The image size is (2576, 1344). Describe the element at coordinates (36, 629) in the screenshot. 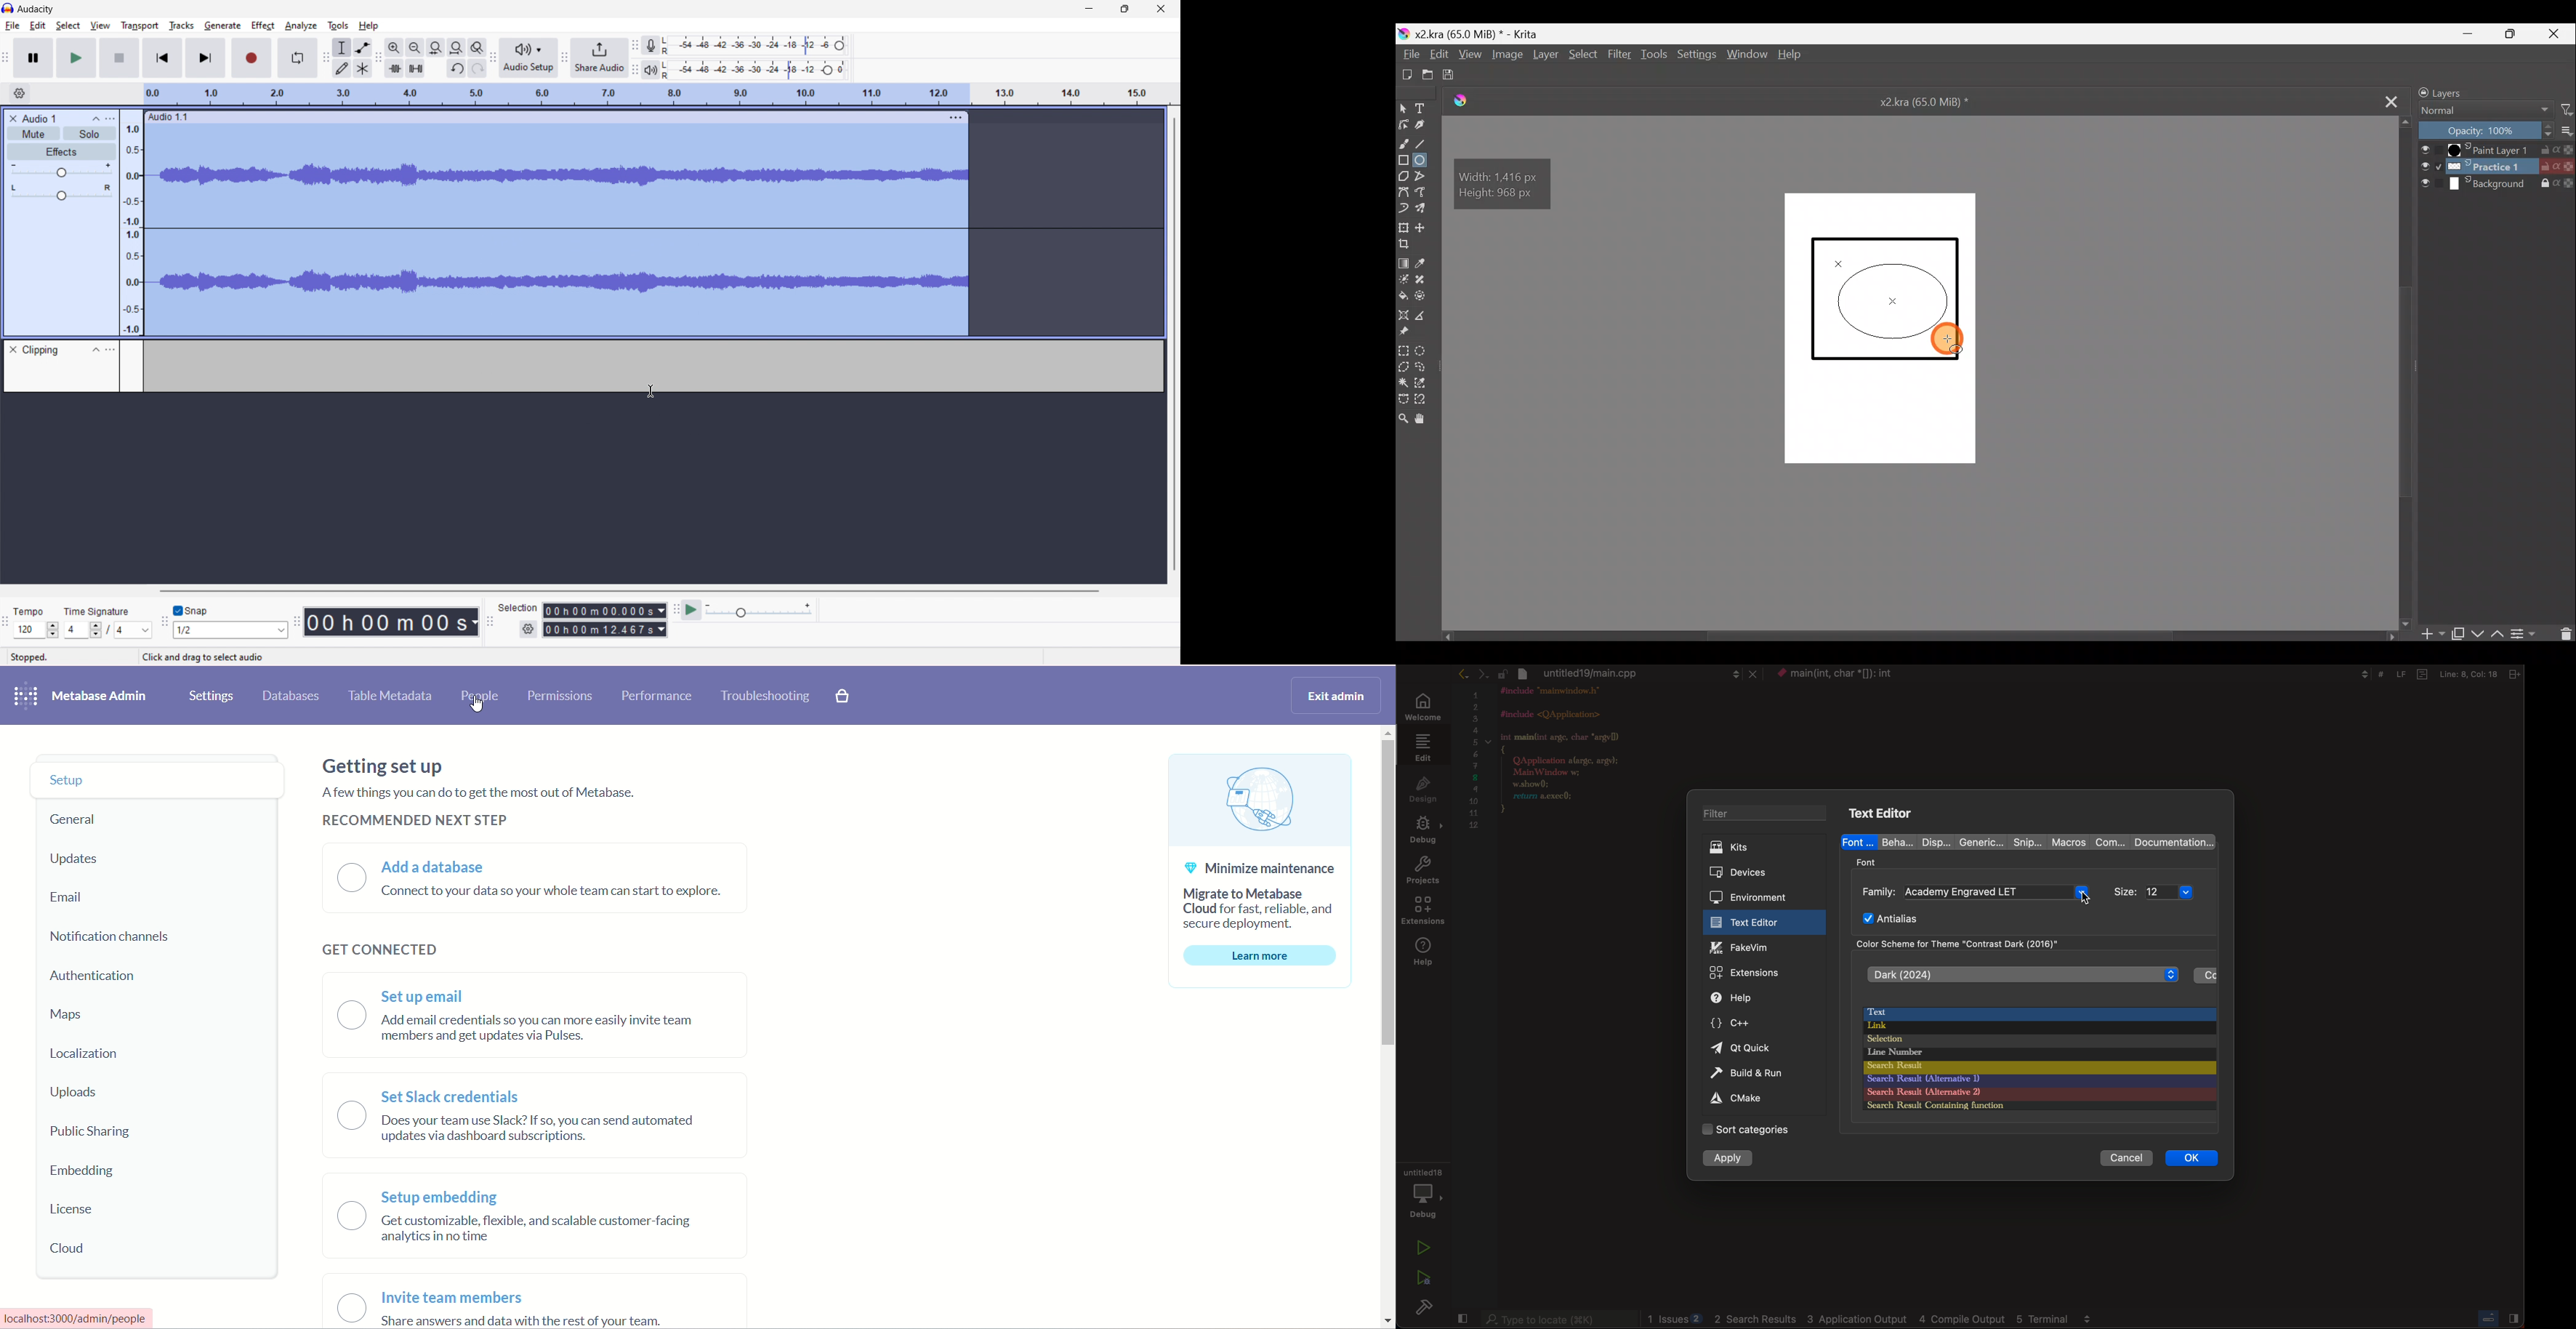

I see `set tempo` at that location.